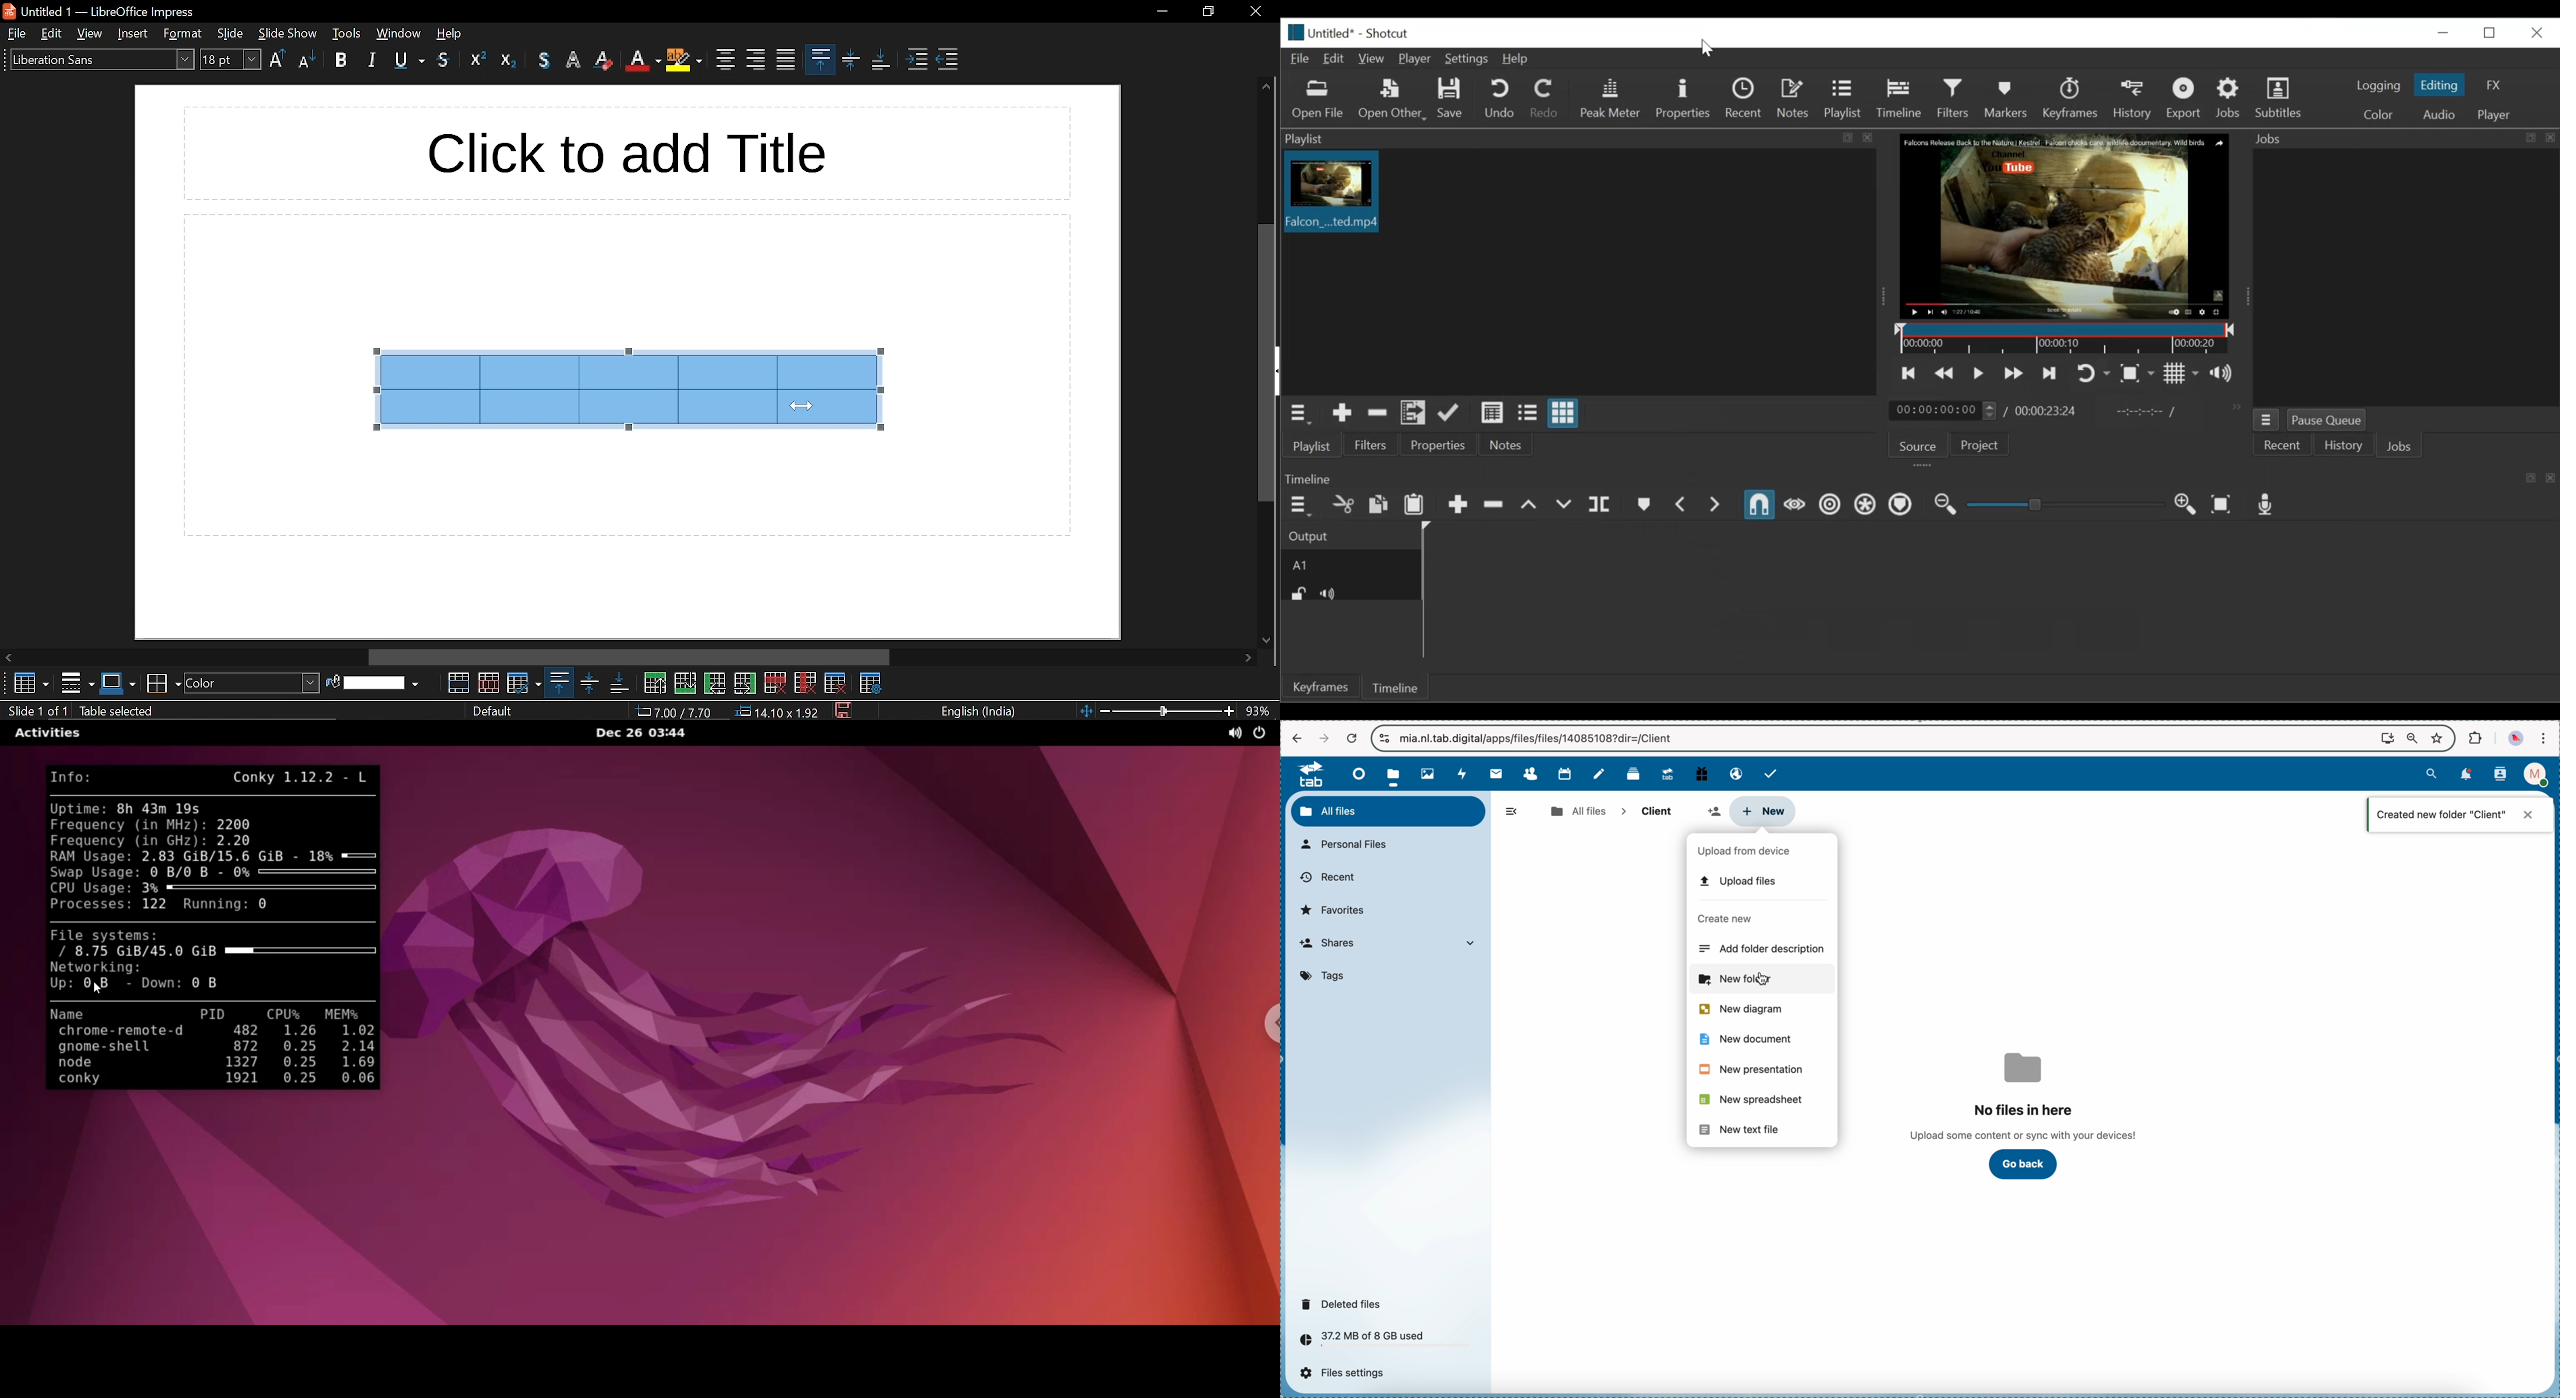 The height and width of the screenshot is (1400, 2576). What do you see at coordinates (1762, 812) in the screenshot?
I see `click on new button` at bounding box center [1762, 812].